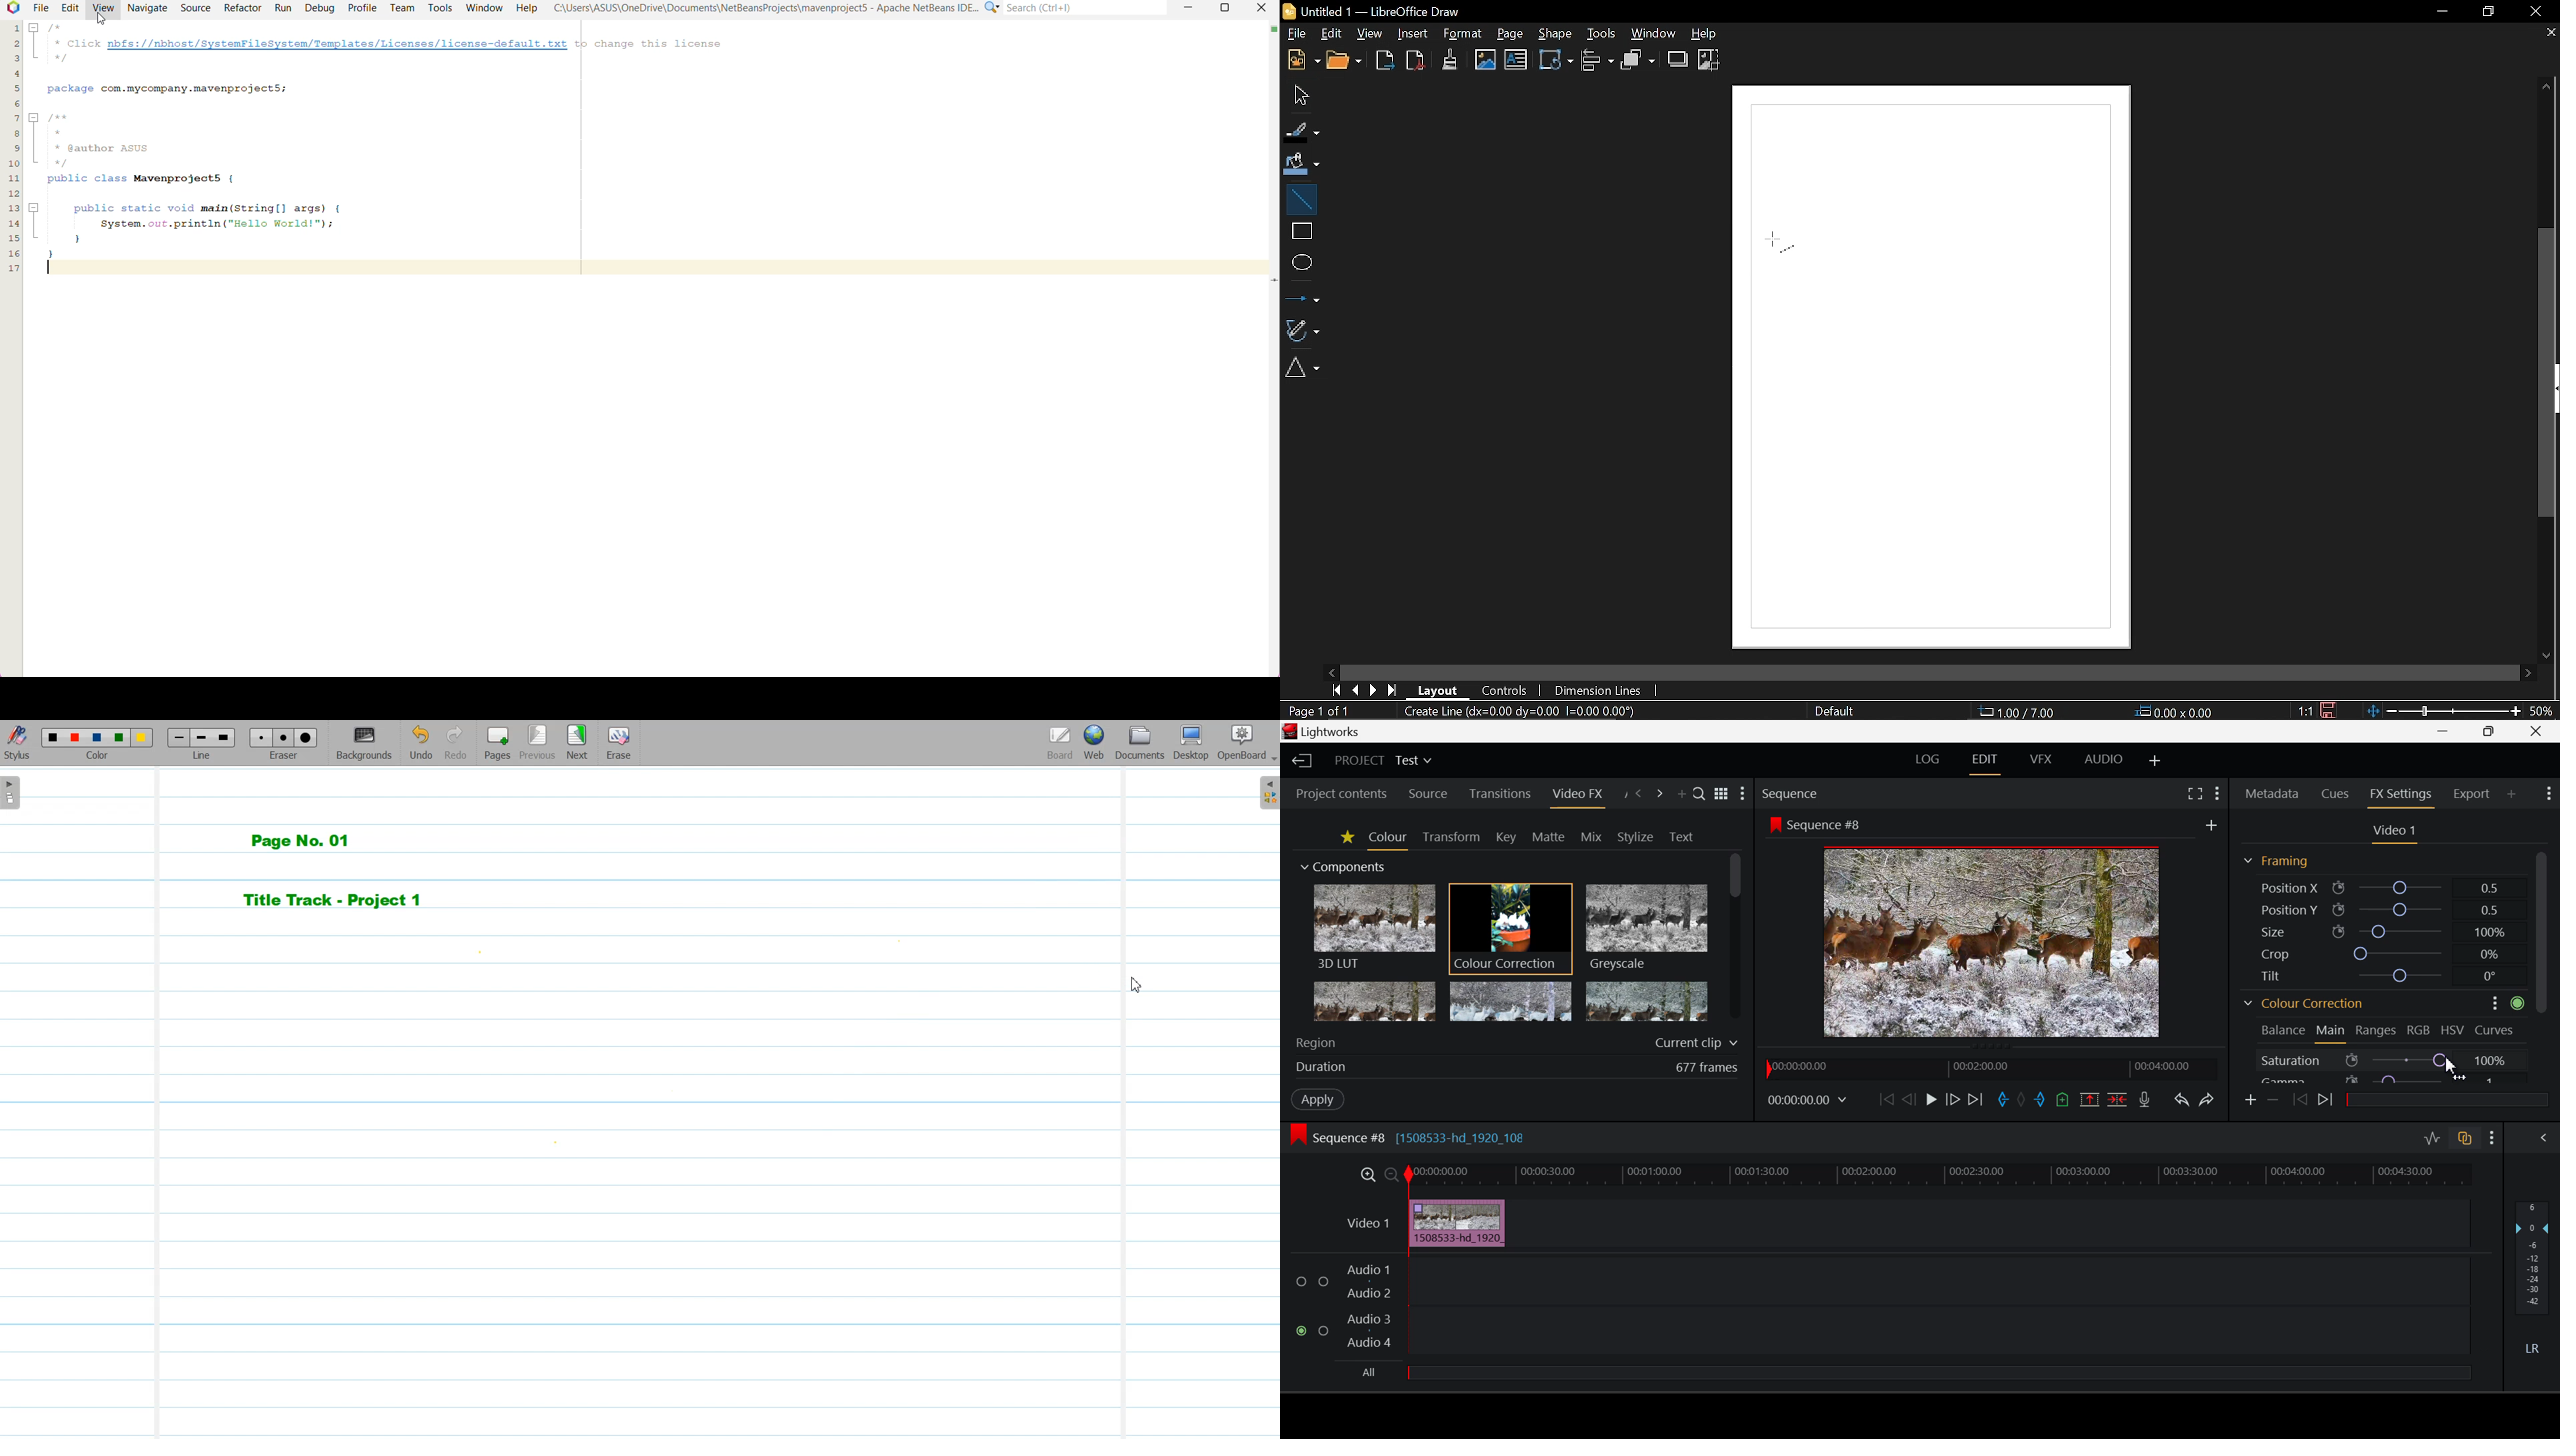 The width and height of the screenshot is (2576, 1456). I want to click on Dimension lines, so click(1602, 689).